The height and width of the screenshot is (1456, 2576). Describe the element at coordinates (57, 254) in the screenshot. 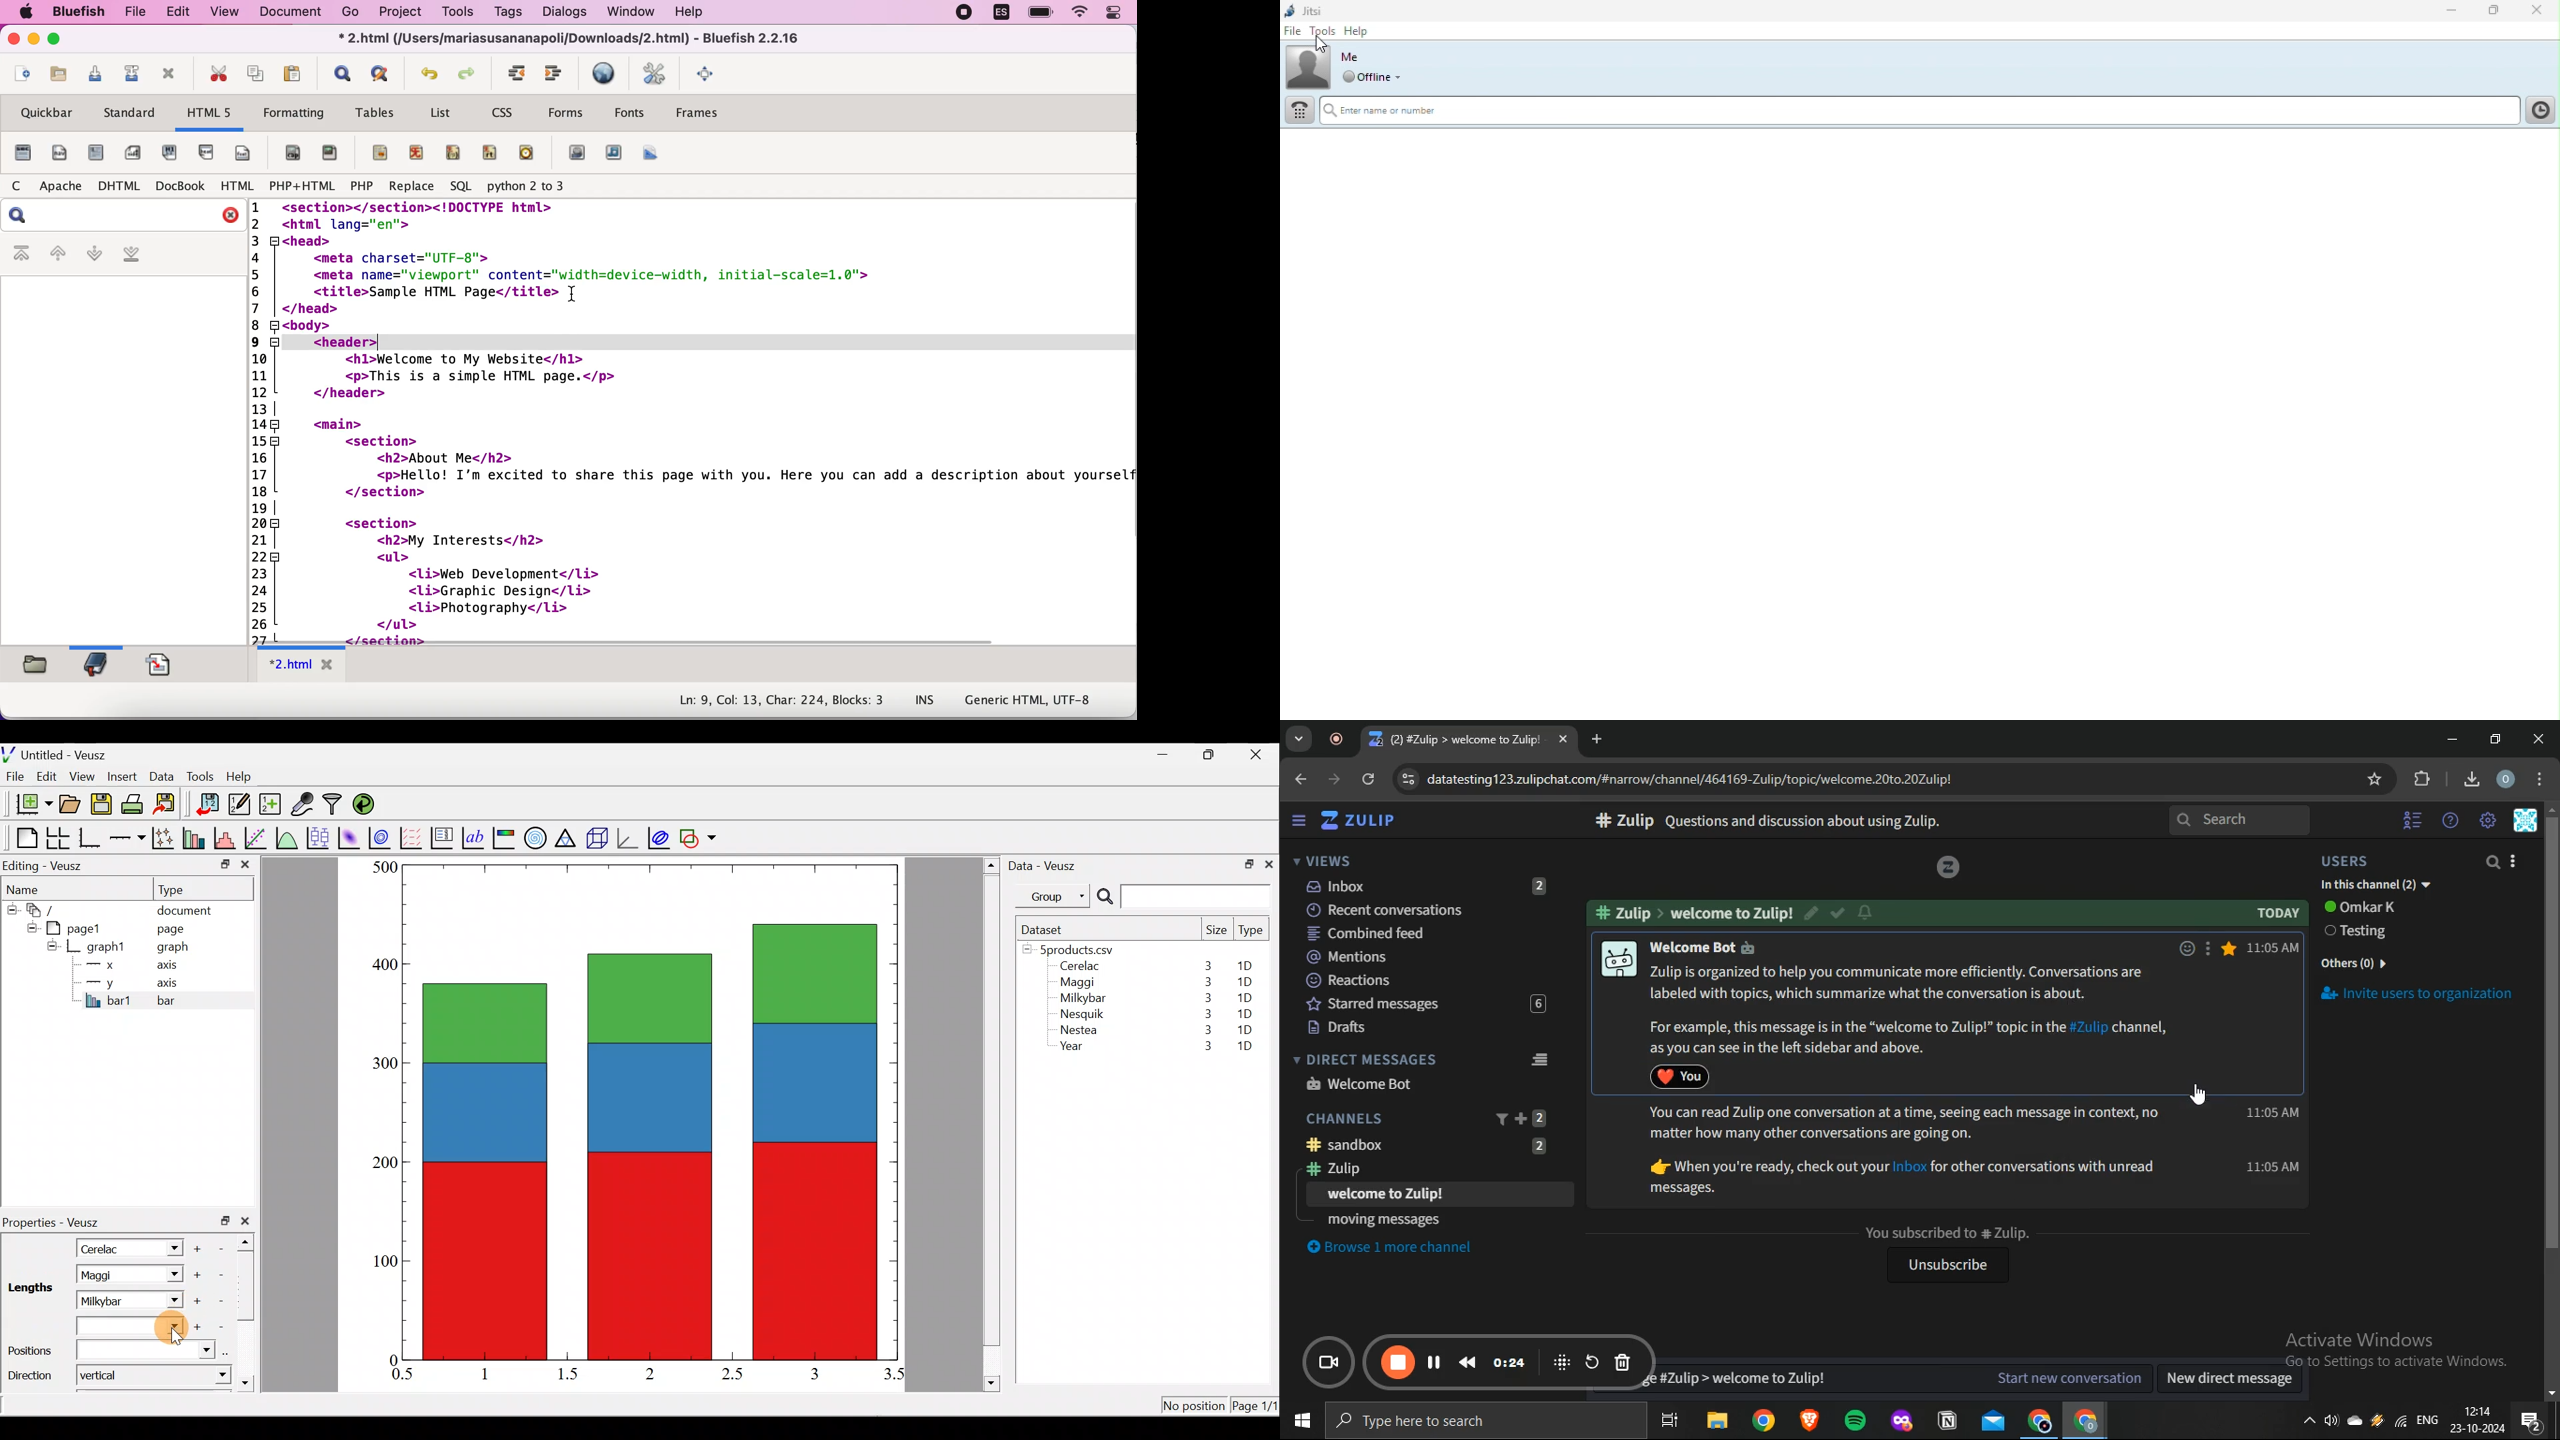

I see `previous bookmark` at that location.